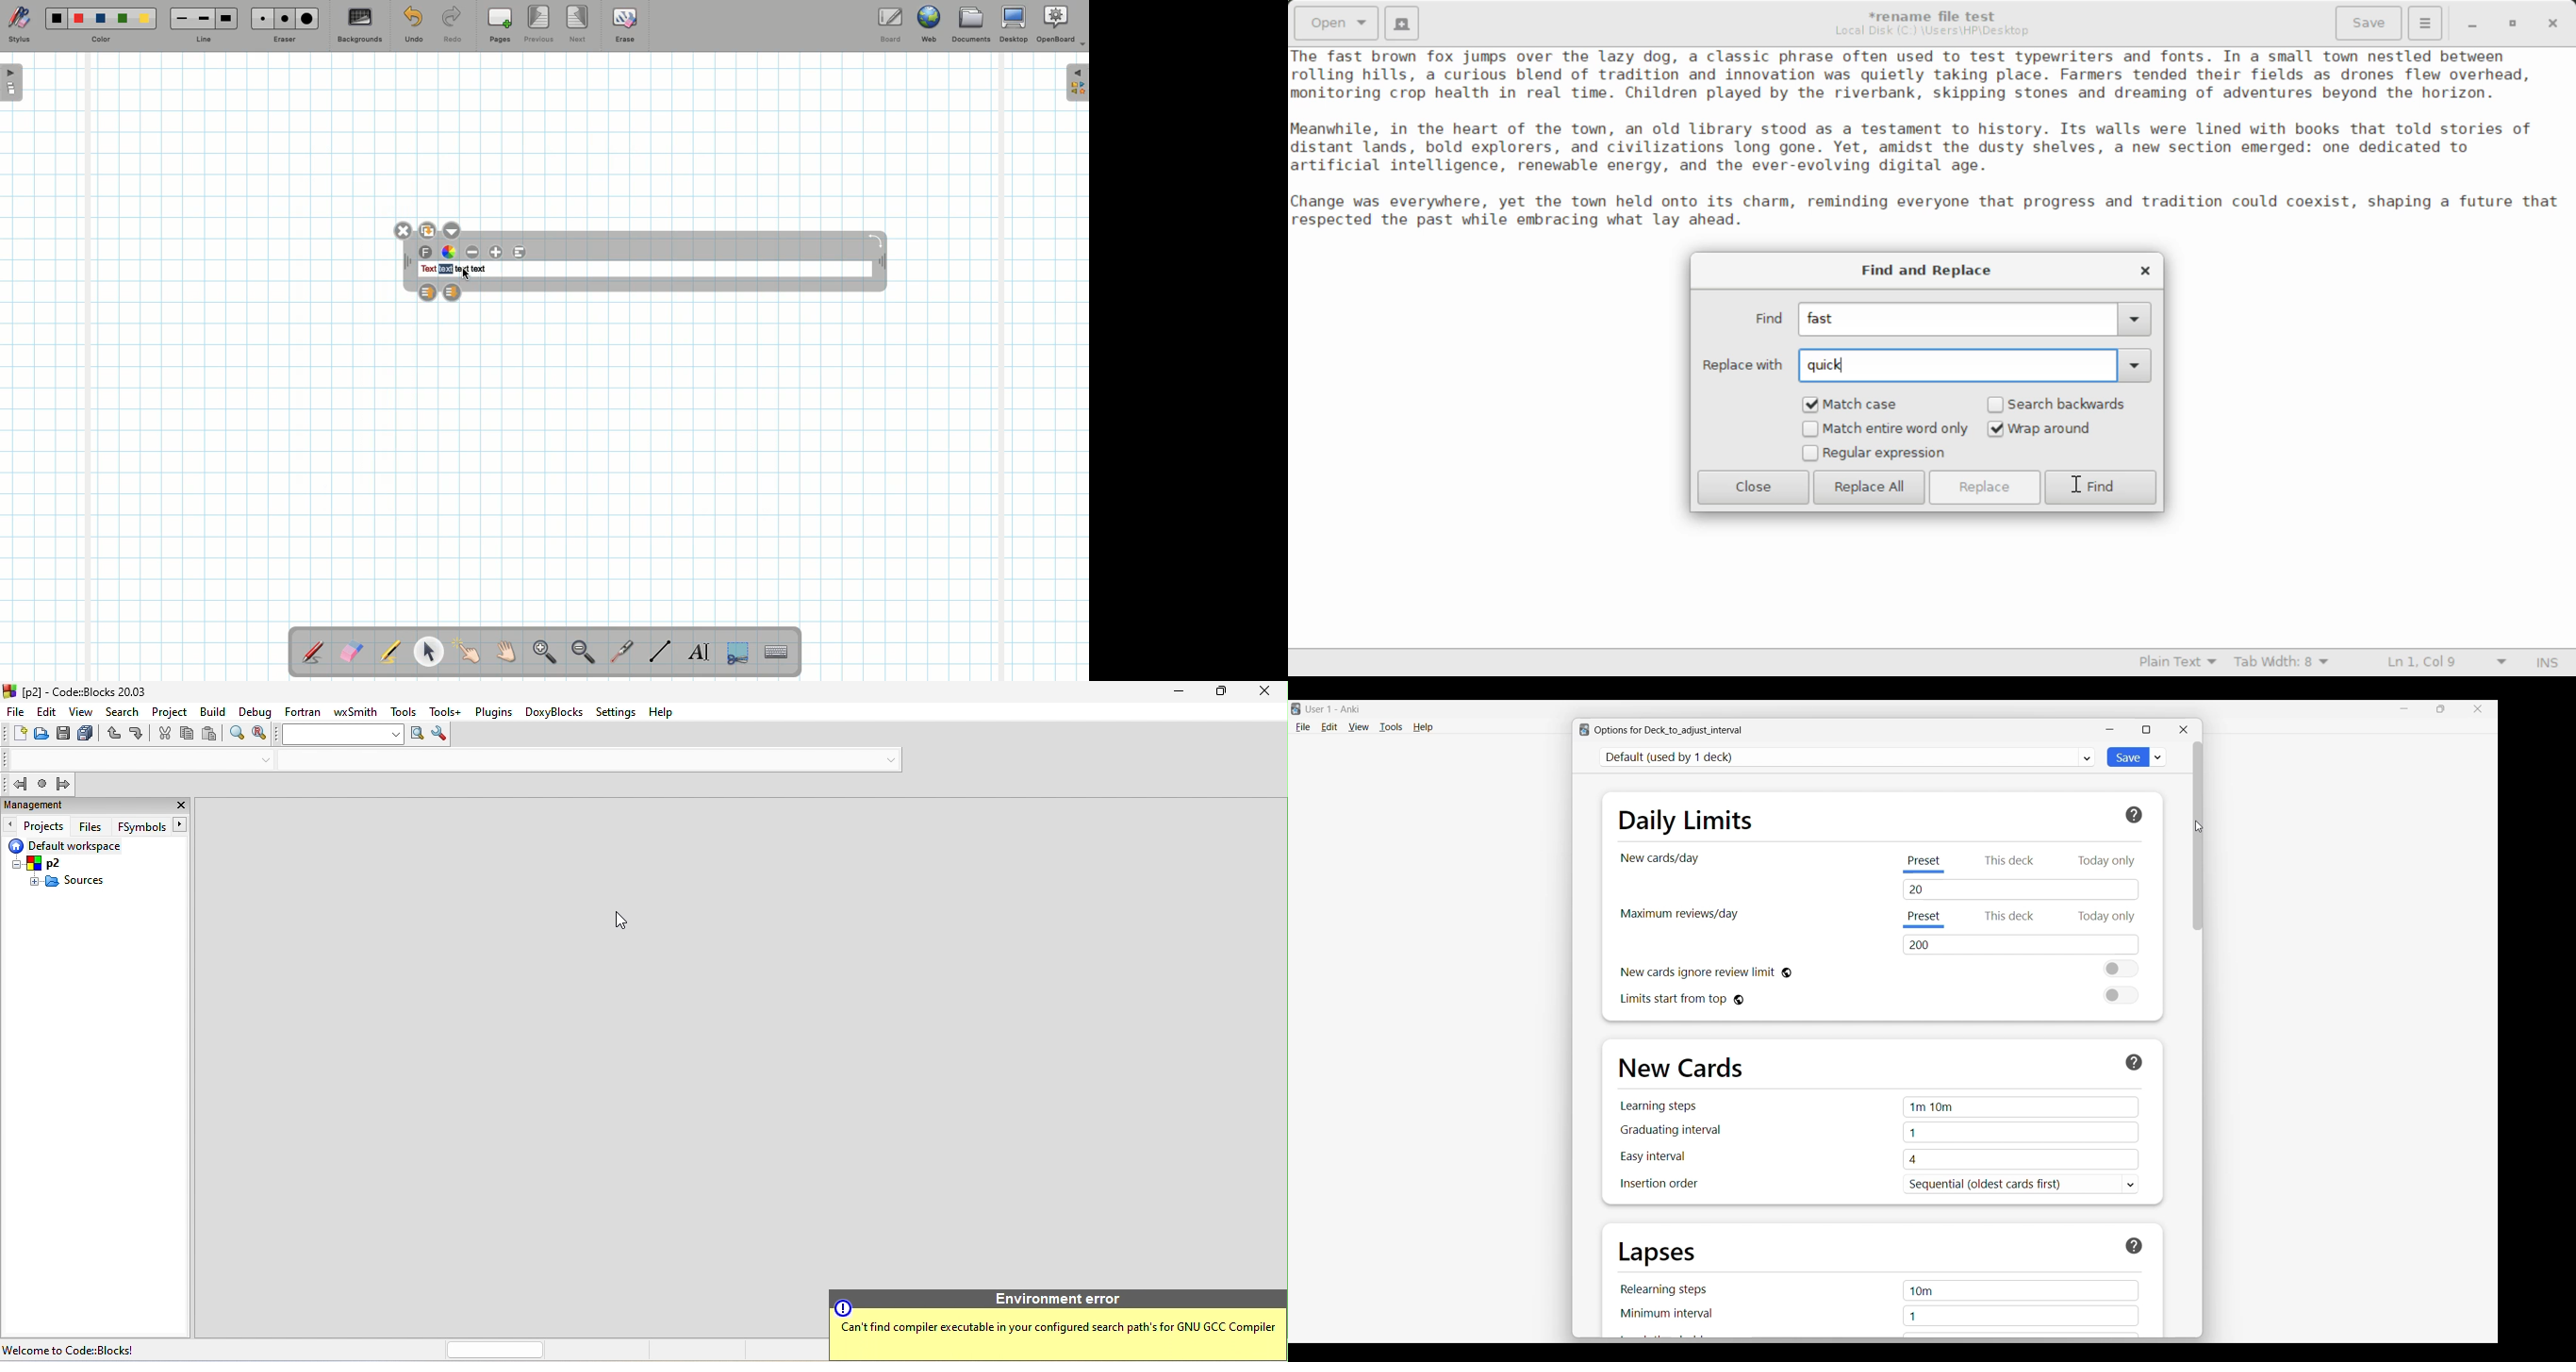 Image resolution: width=2576 pixels, height=1372 pixels. Describe the element at coordinates (344, 735) in the screenshot. I see `search text box` at that location.